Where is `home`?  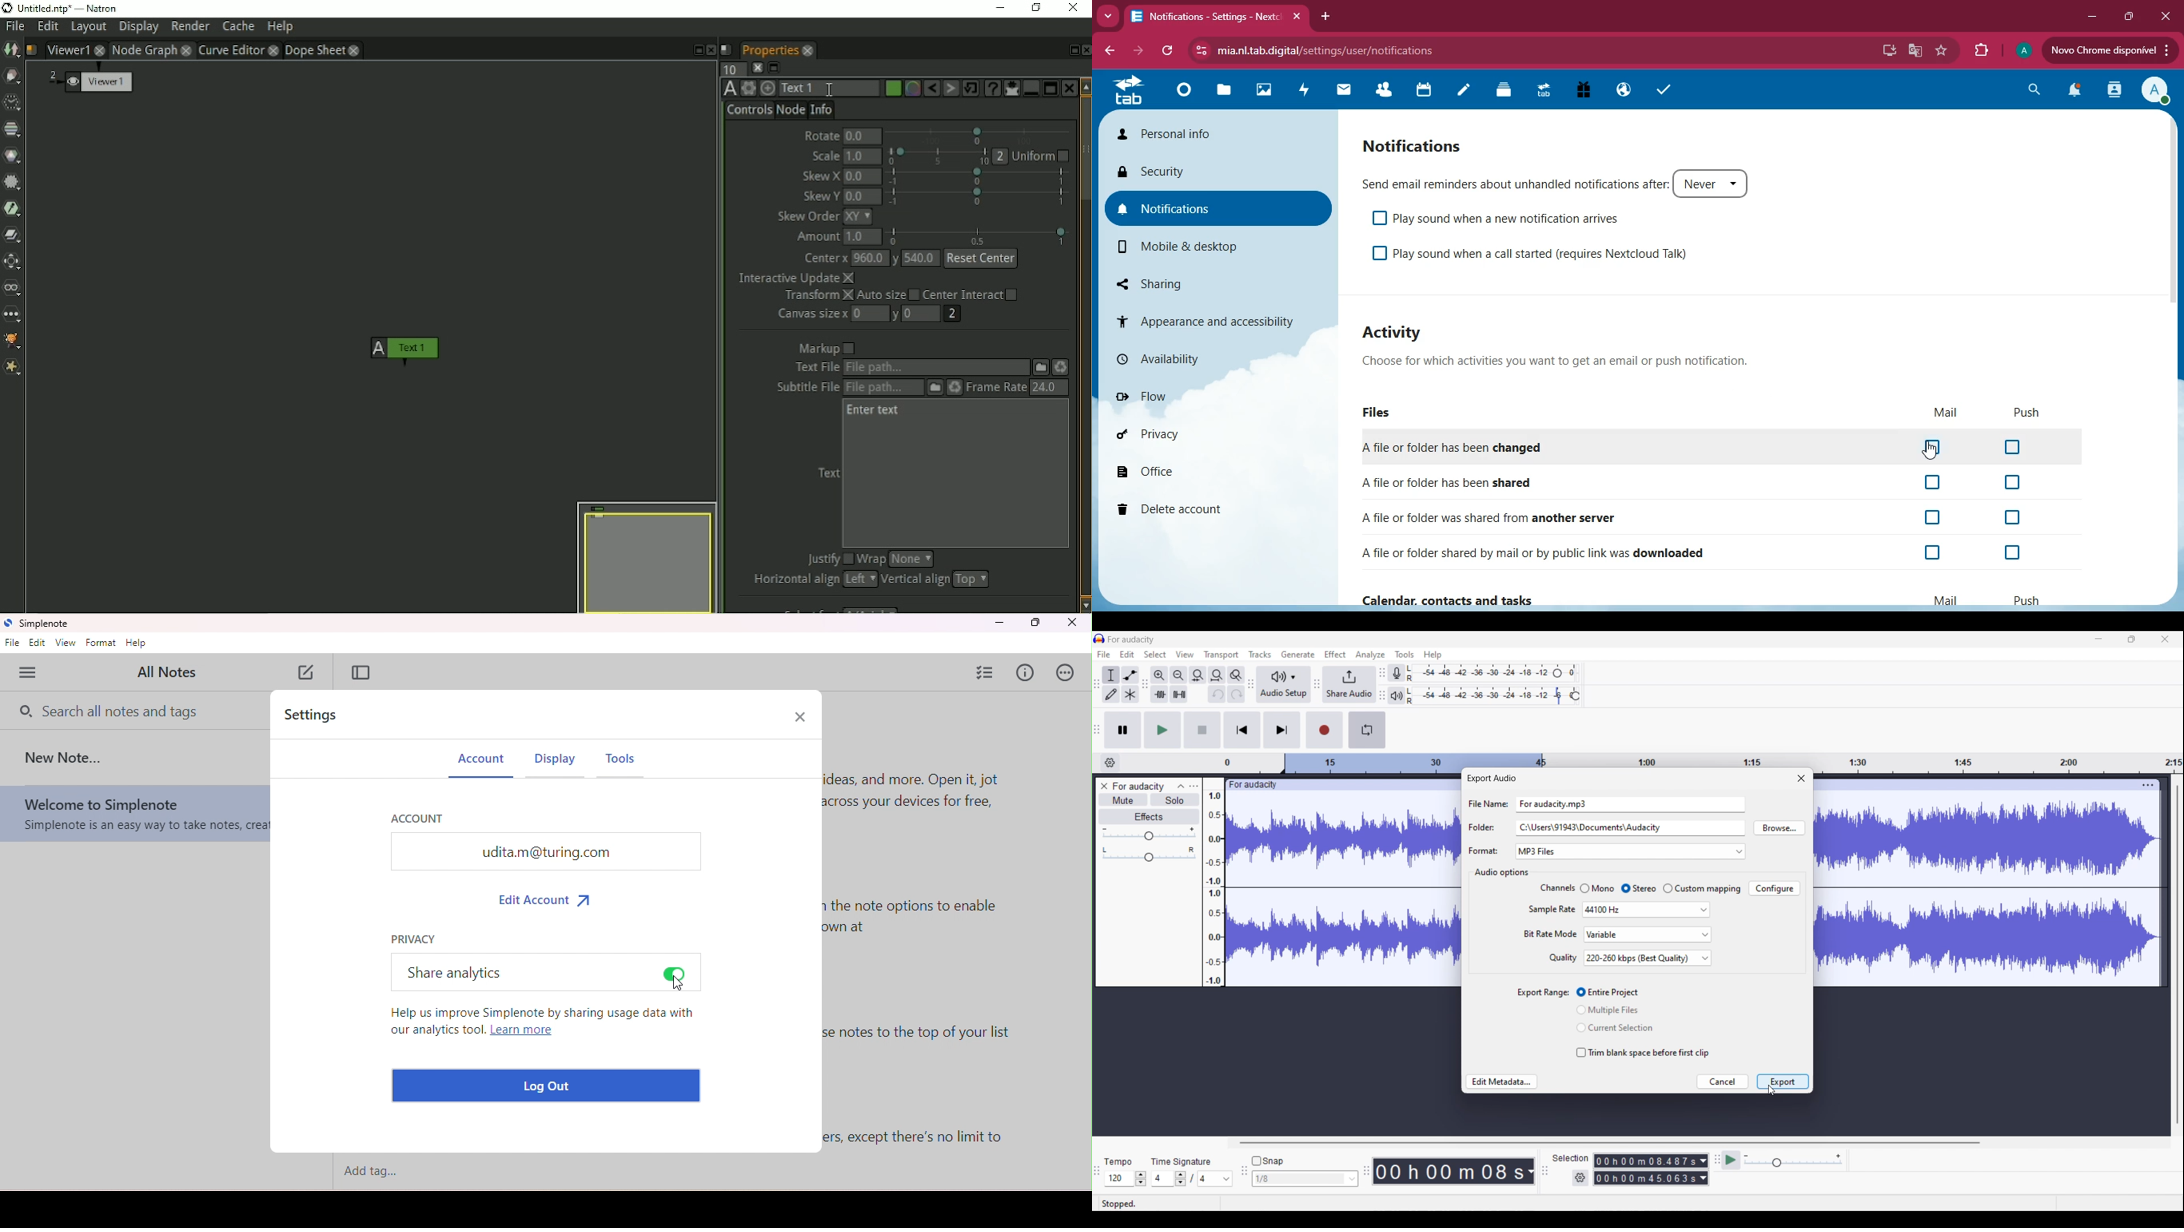 home is located at coordinates (1183, 94).